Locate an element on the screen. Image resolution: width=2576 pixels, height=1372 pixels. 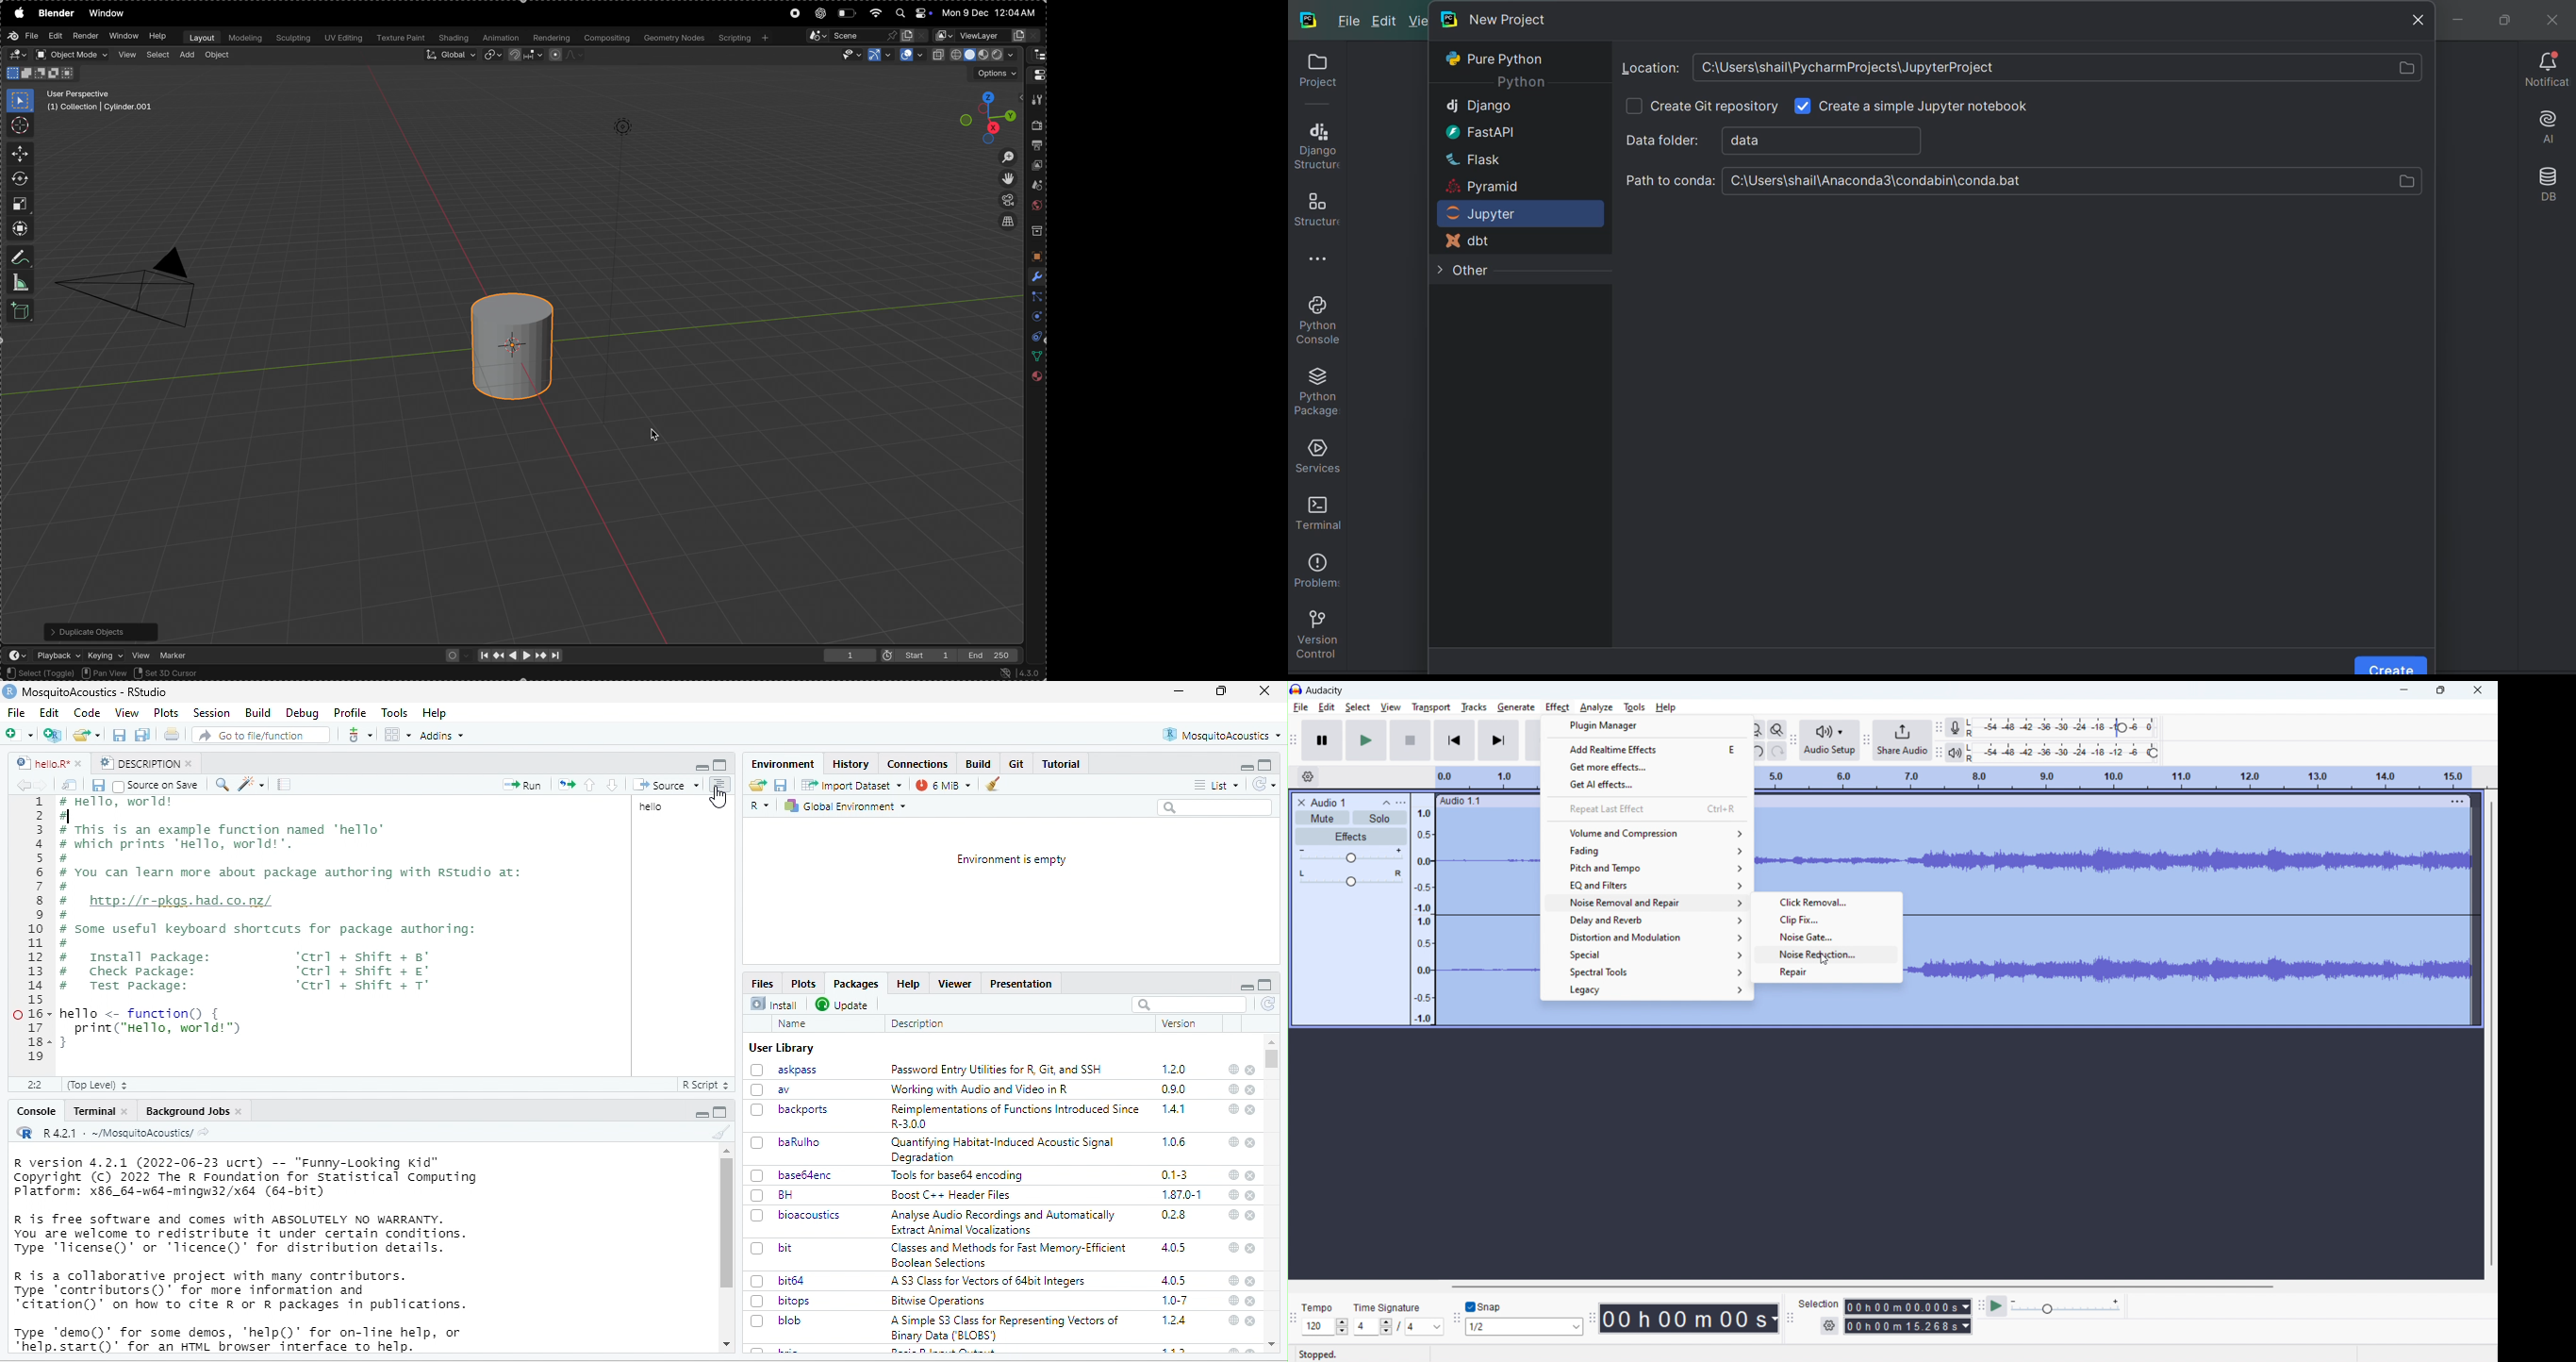
blob is located at coordinates (780, 1320).